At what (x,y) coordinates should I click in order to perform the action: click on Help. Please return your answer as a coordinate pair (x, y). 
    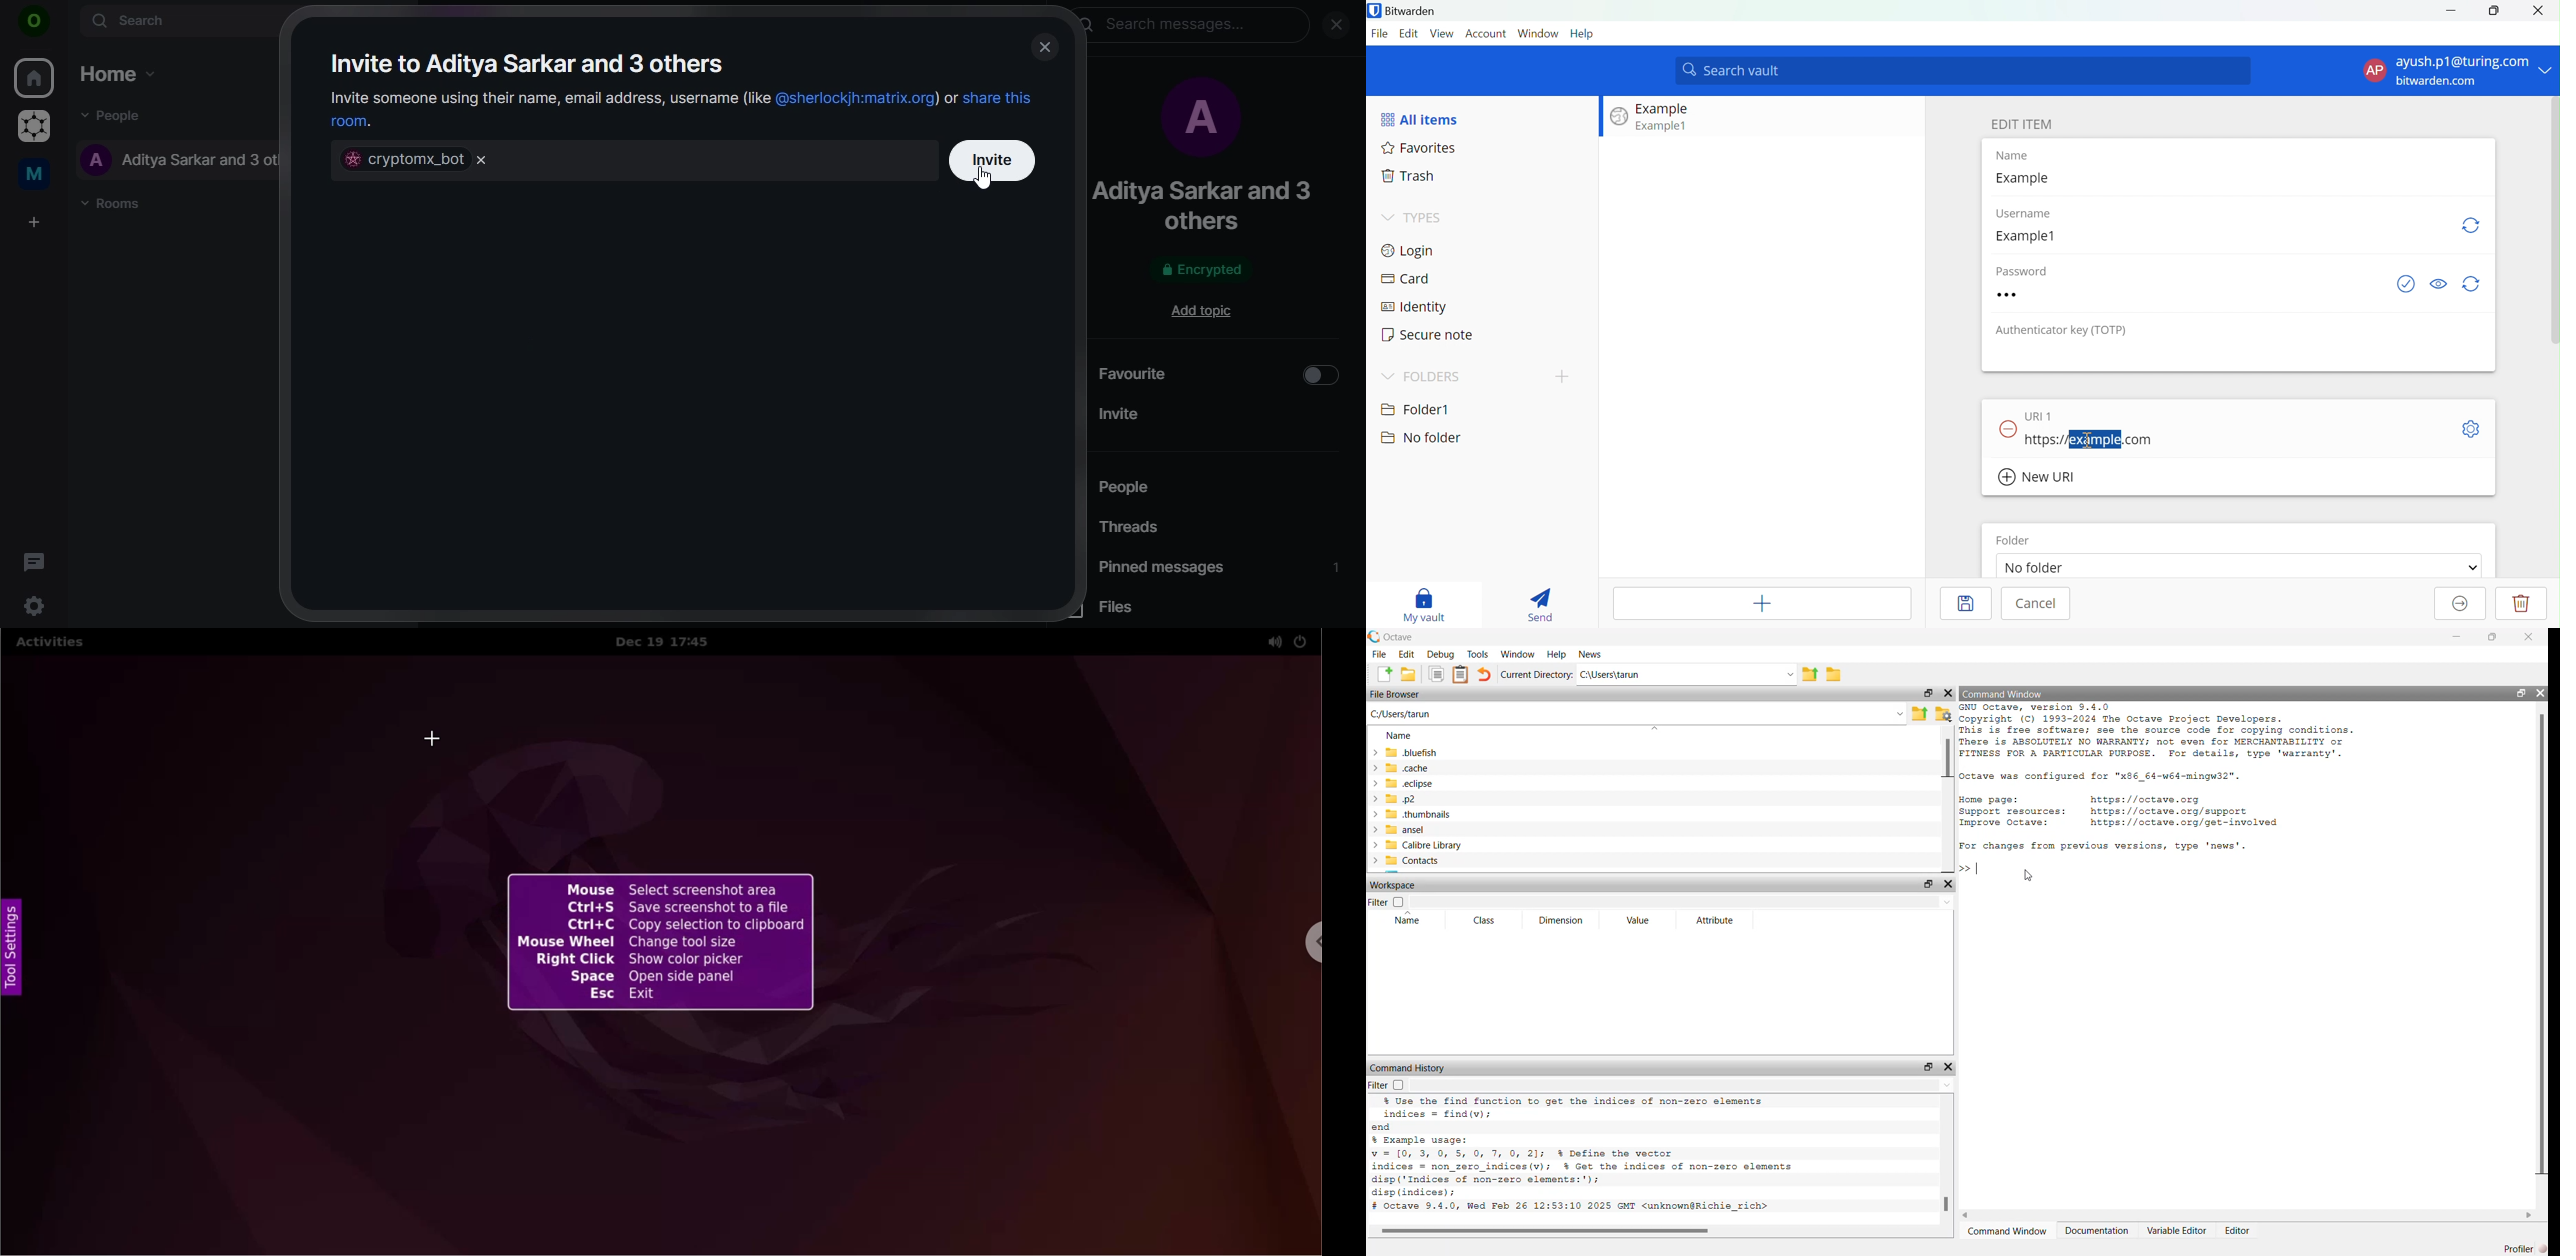
    Looking at the image, I should click on (1583, 33).